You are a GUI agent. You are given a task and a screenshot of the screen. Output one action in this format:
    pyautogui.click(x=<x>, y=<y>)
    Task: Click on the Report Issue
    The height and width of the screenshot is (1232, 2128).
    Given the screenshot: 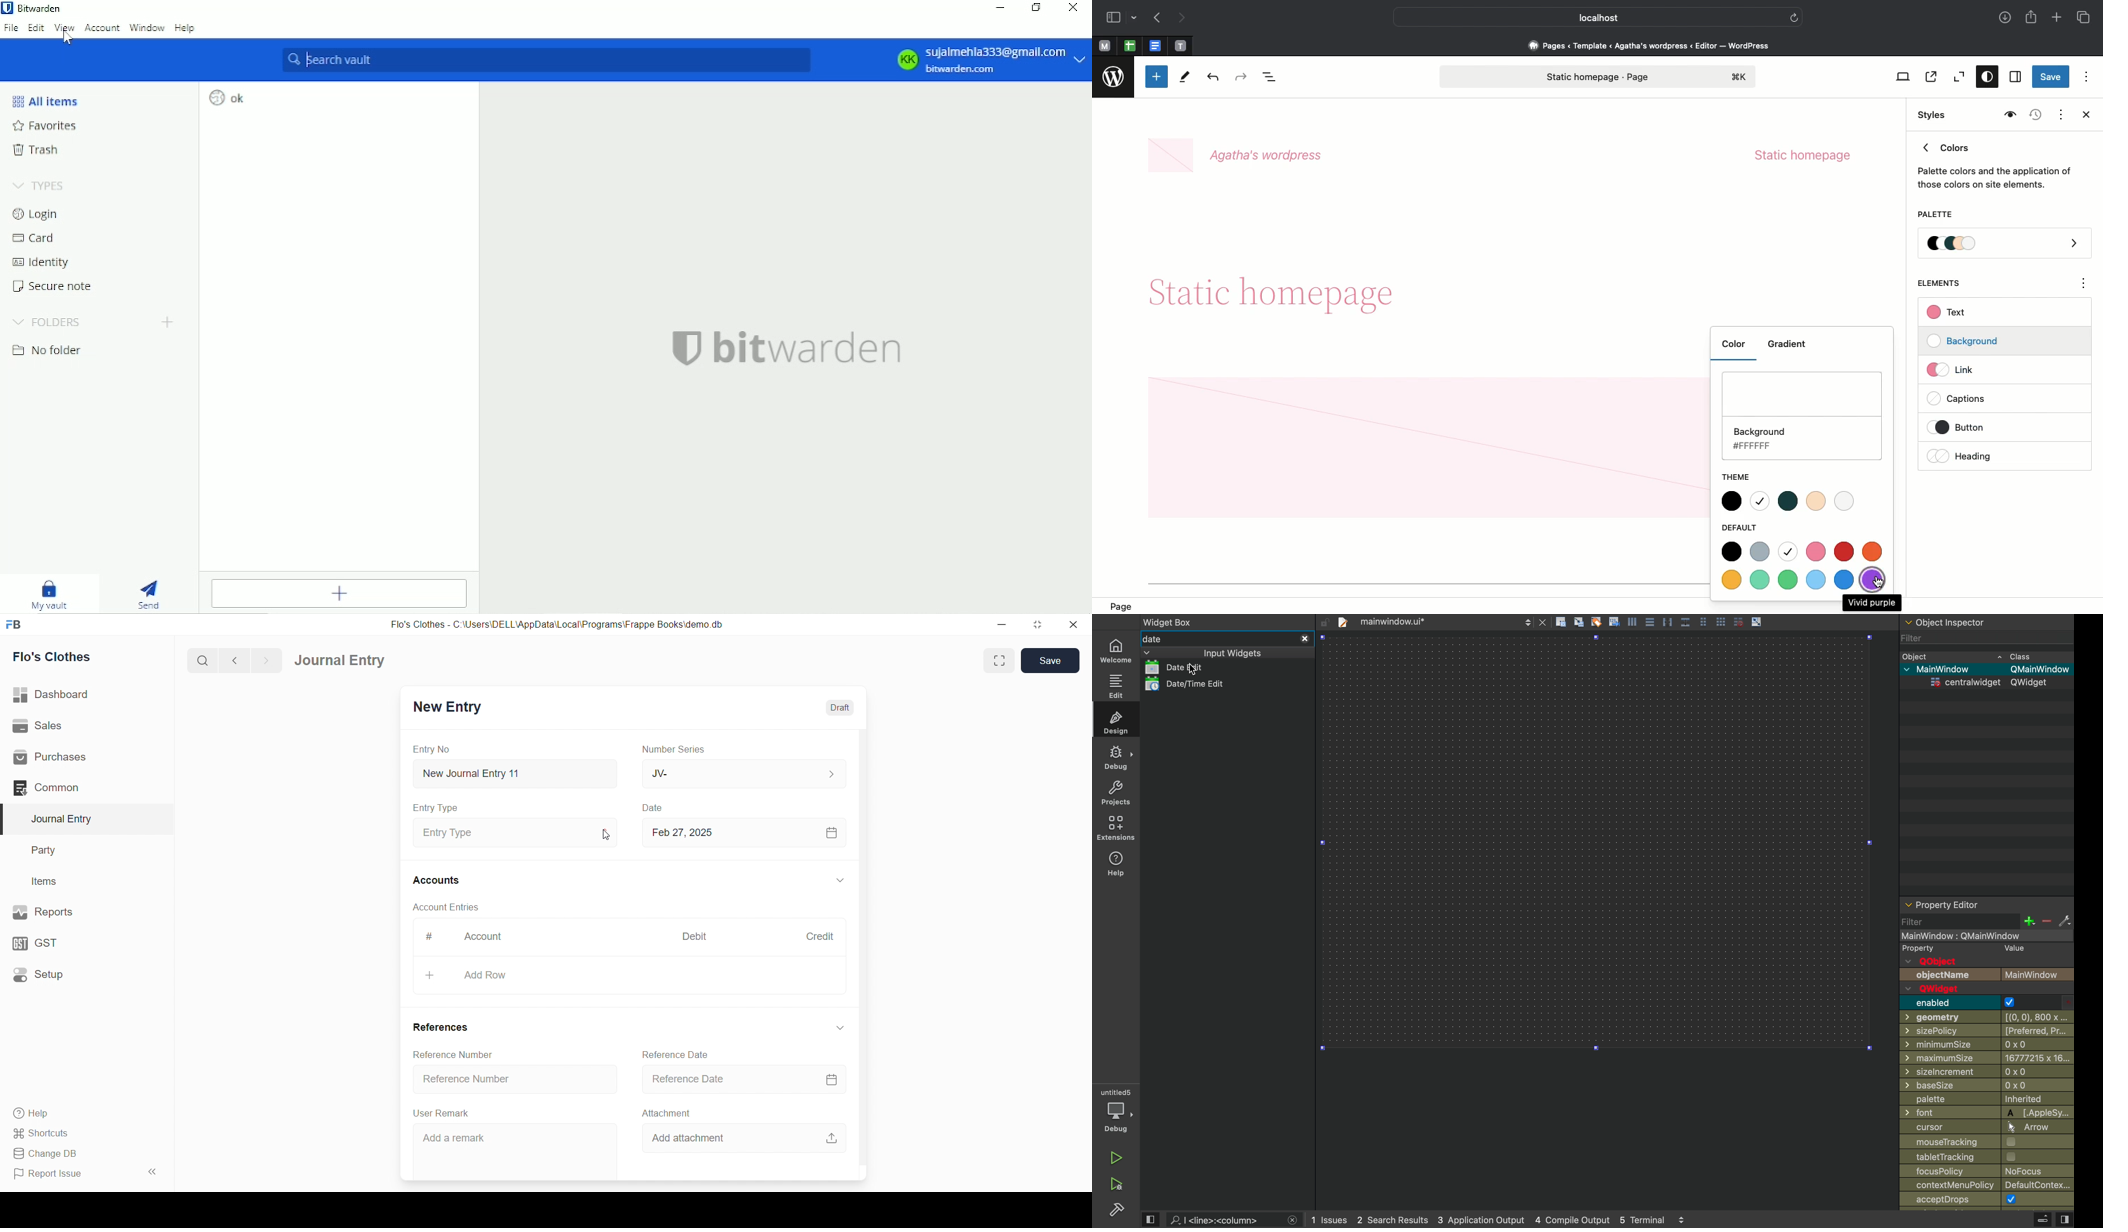 What is the action you would take?
    pyautogui.click(x=68, y=1177)
    